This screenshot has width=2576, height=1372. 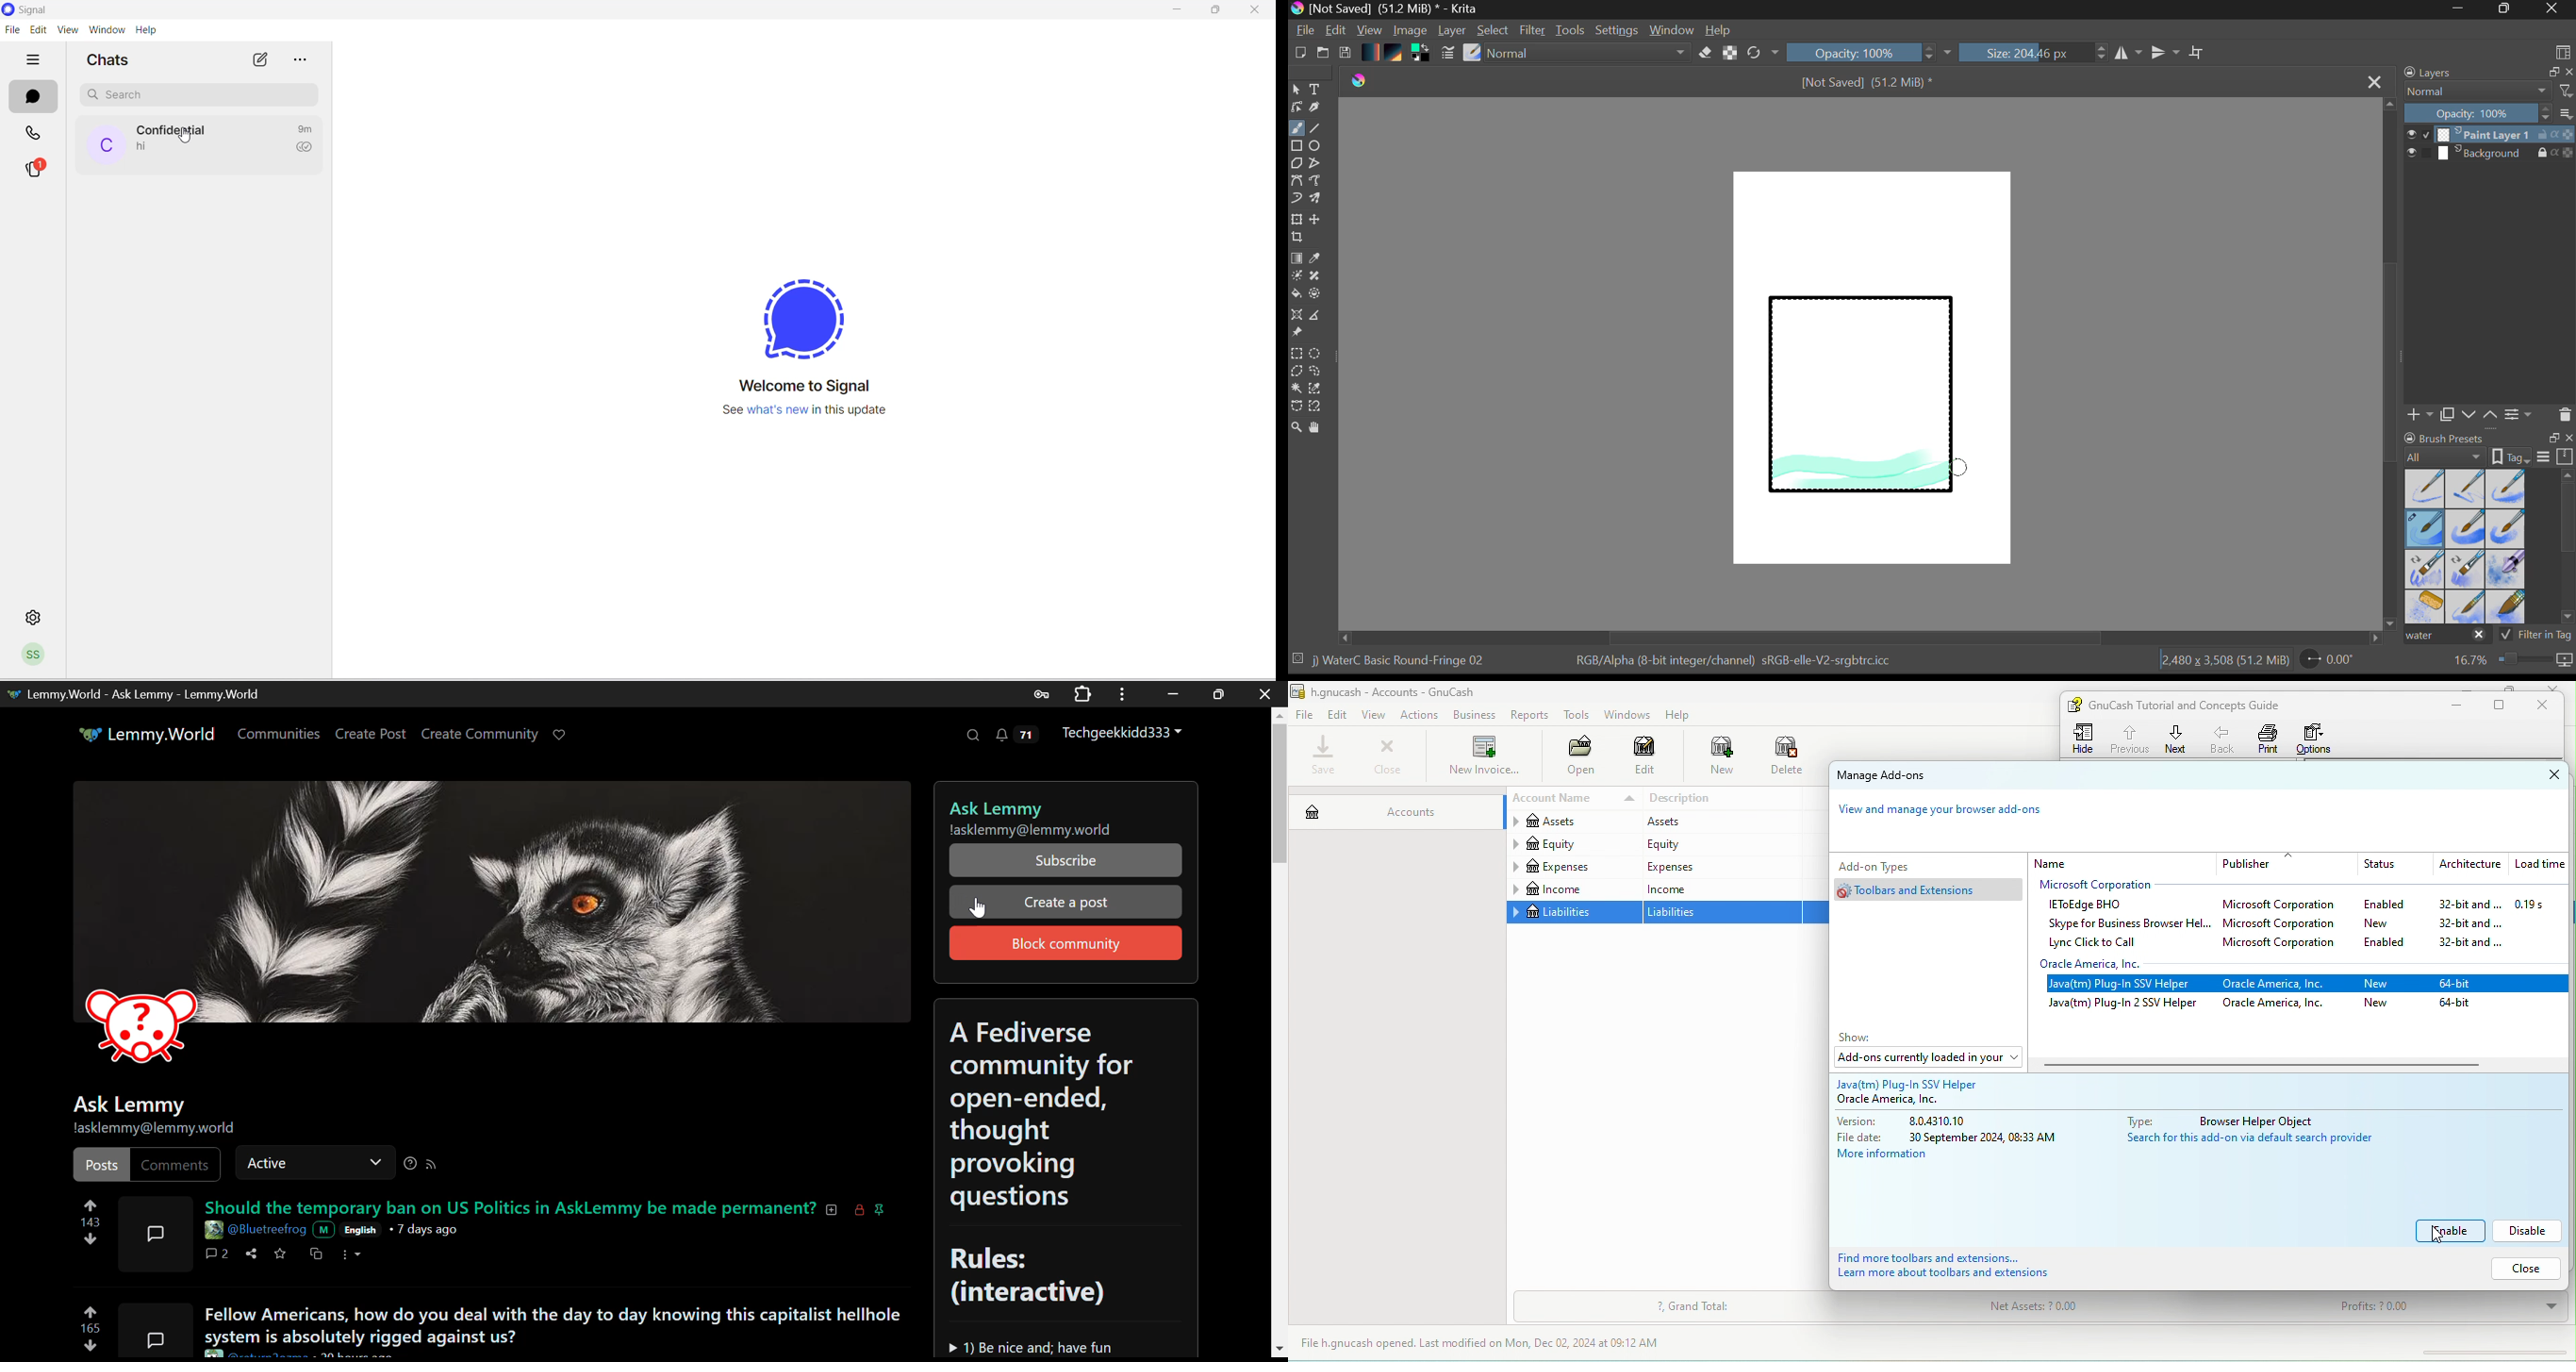 What do you see at coordinates (2287, 864) in the screenshot?
I see `publisher` at bounding box center [2287, 864].